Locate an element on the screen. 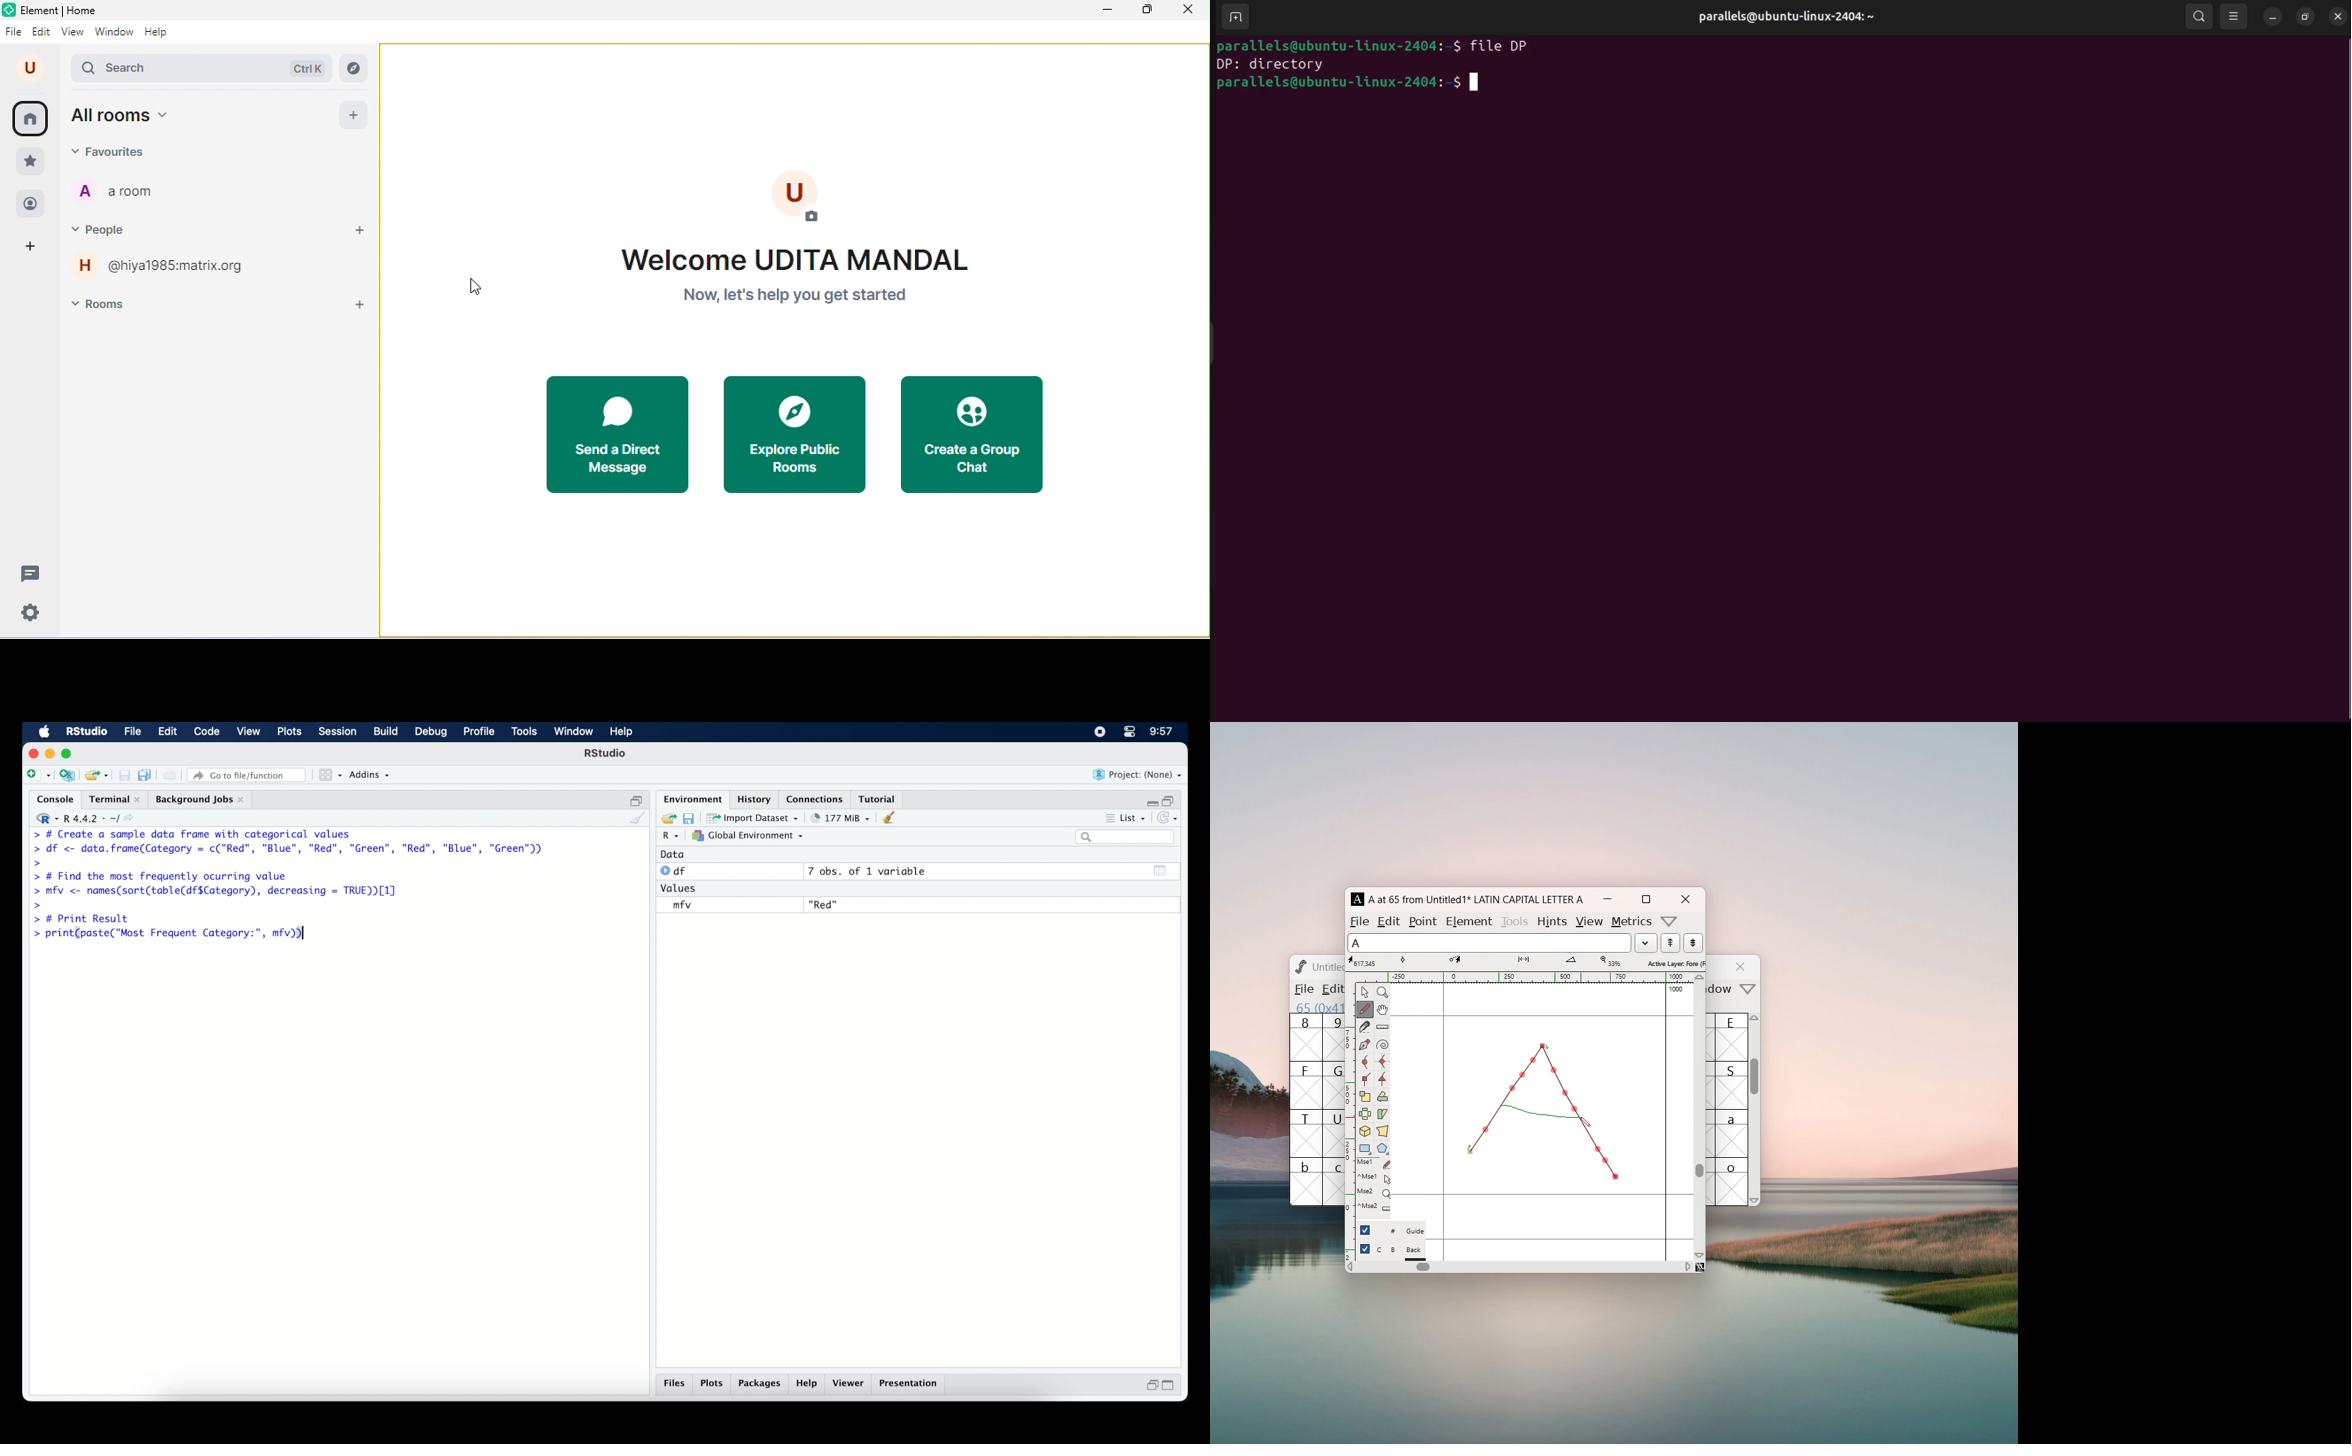  R is located at coordinates (673, 837).